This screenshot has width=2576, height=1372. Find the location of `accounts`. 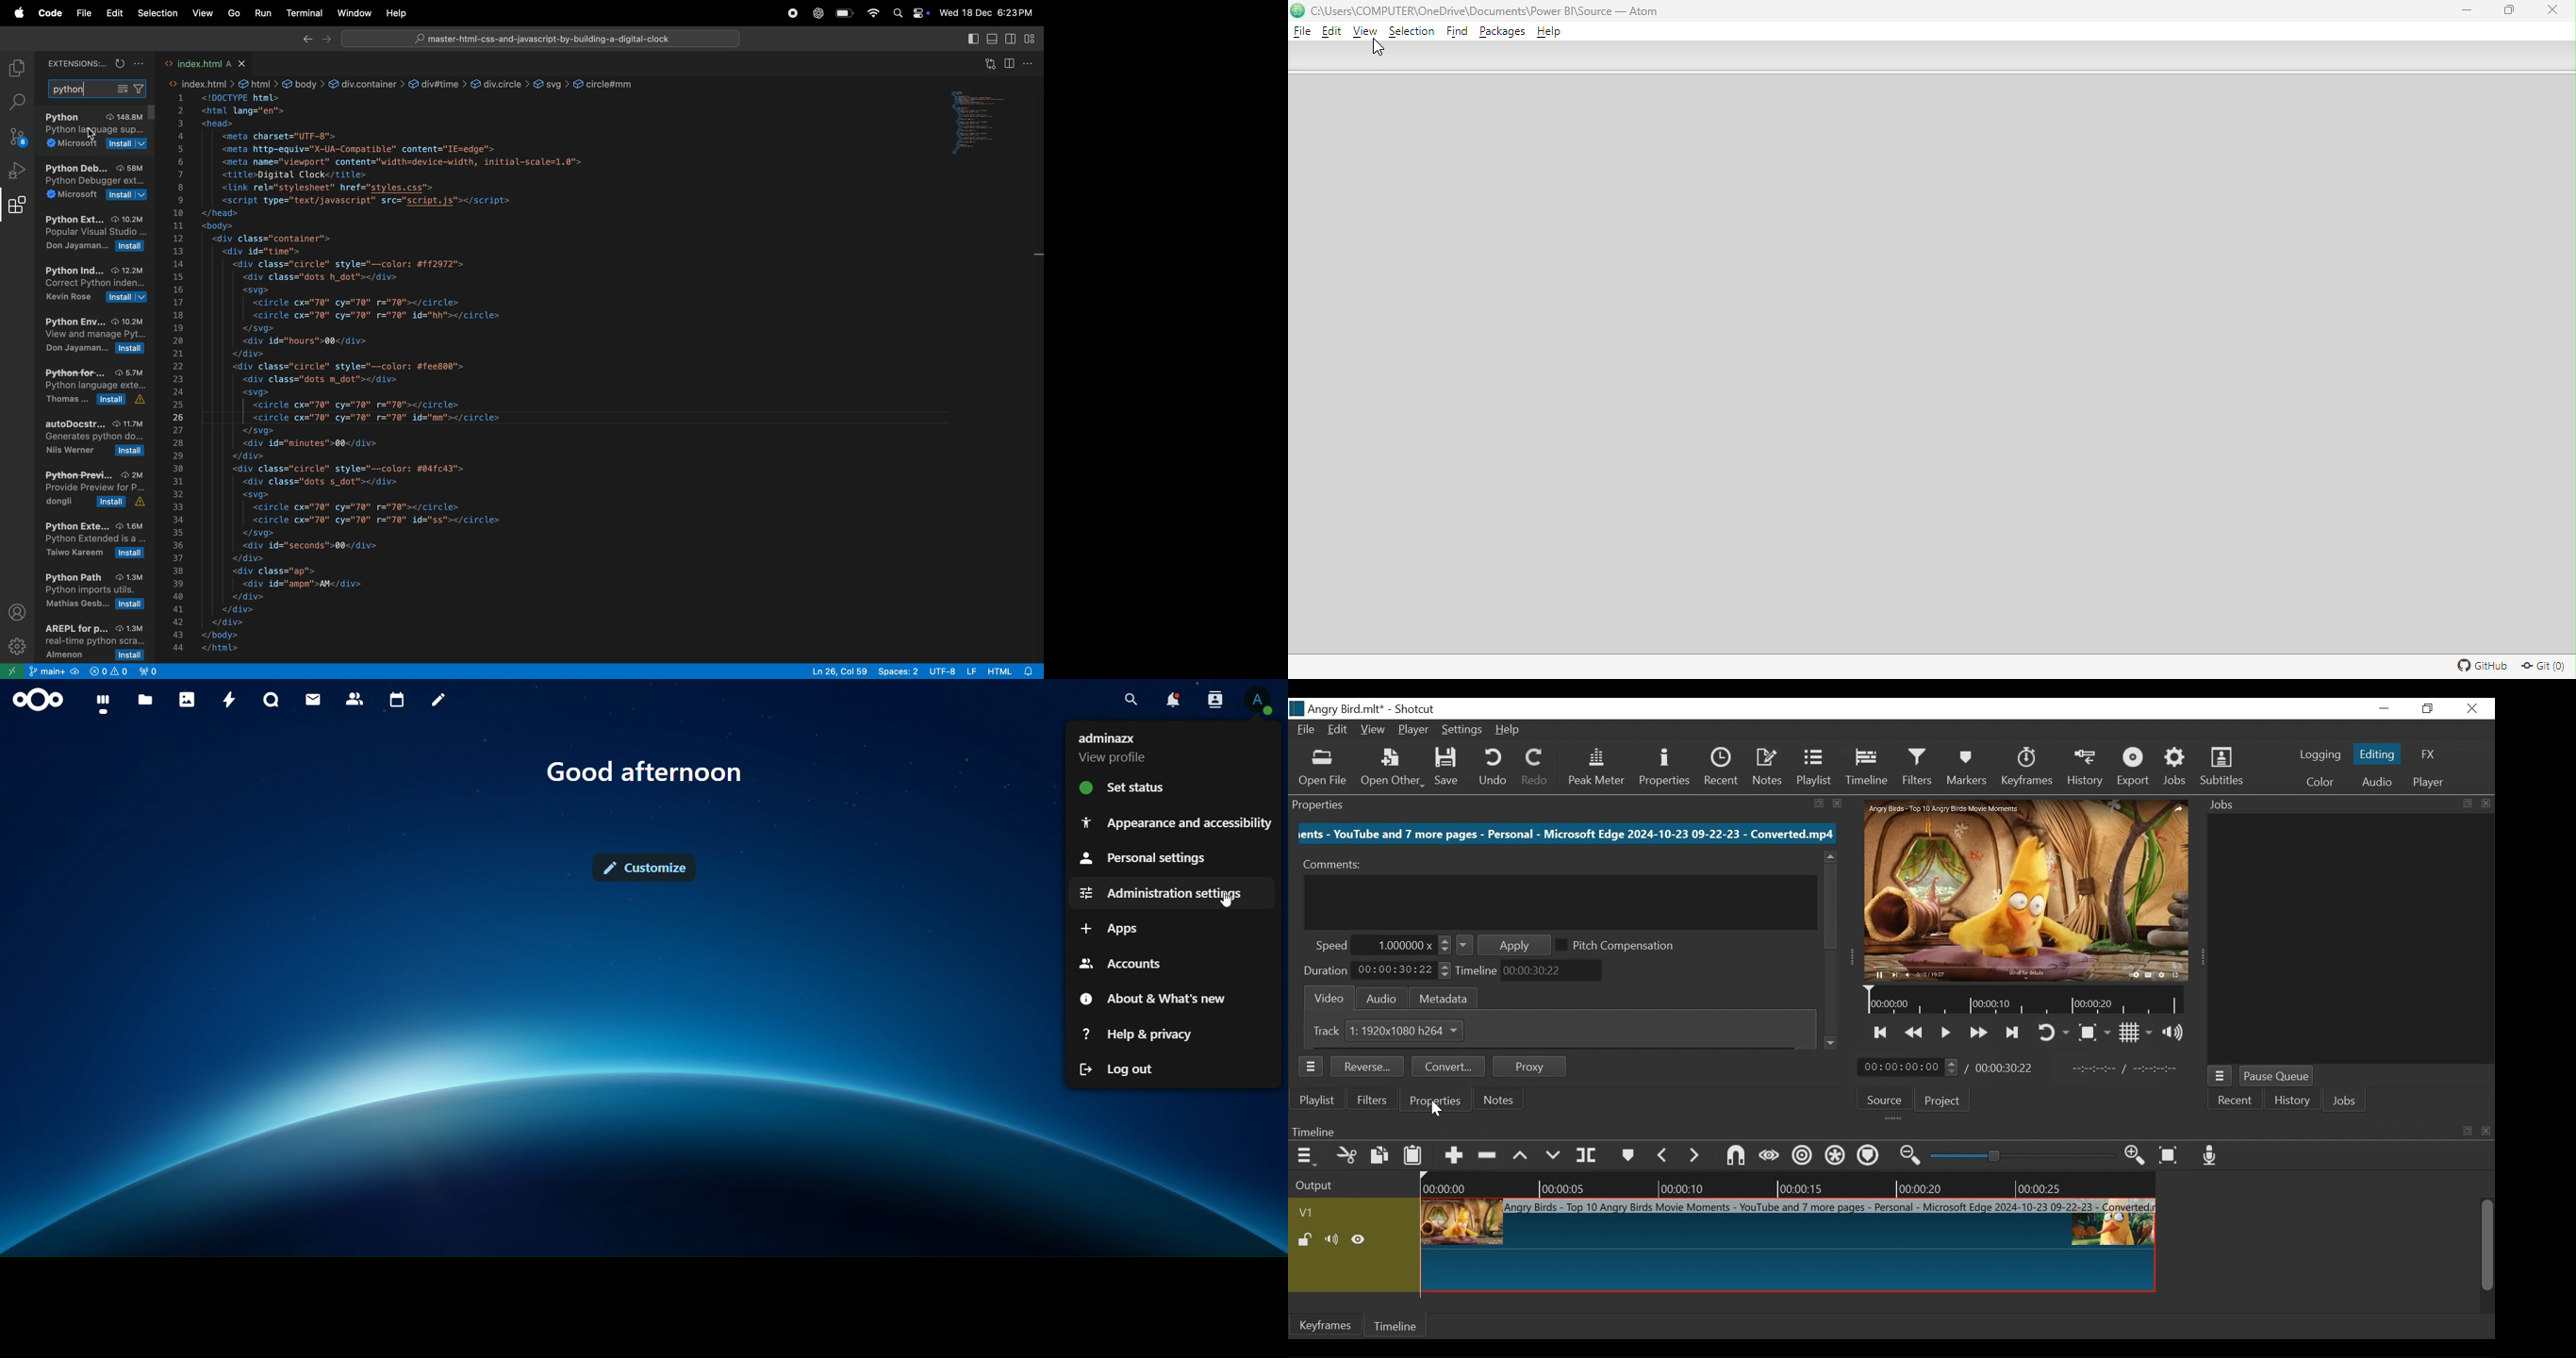

accounts is located at coordinates (1122, 963).